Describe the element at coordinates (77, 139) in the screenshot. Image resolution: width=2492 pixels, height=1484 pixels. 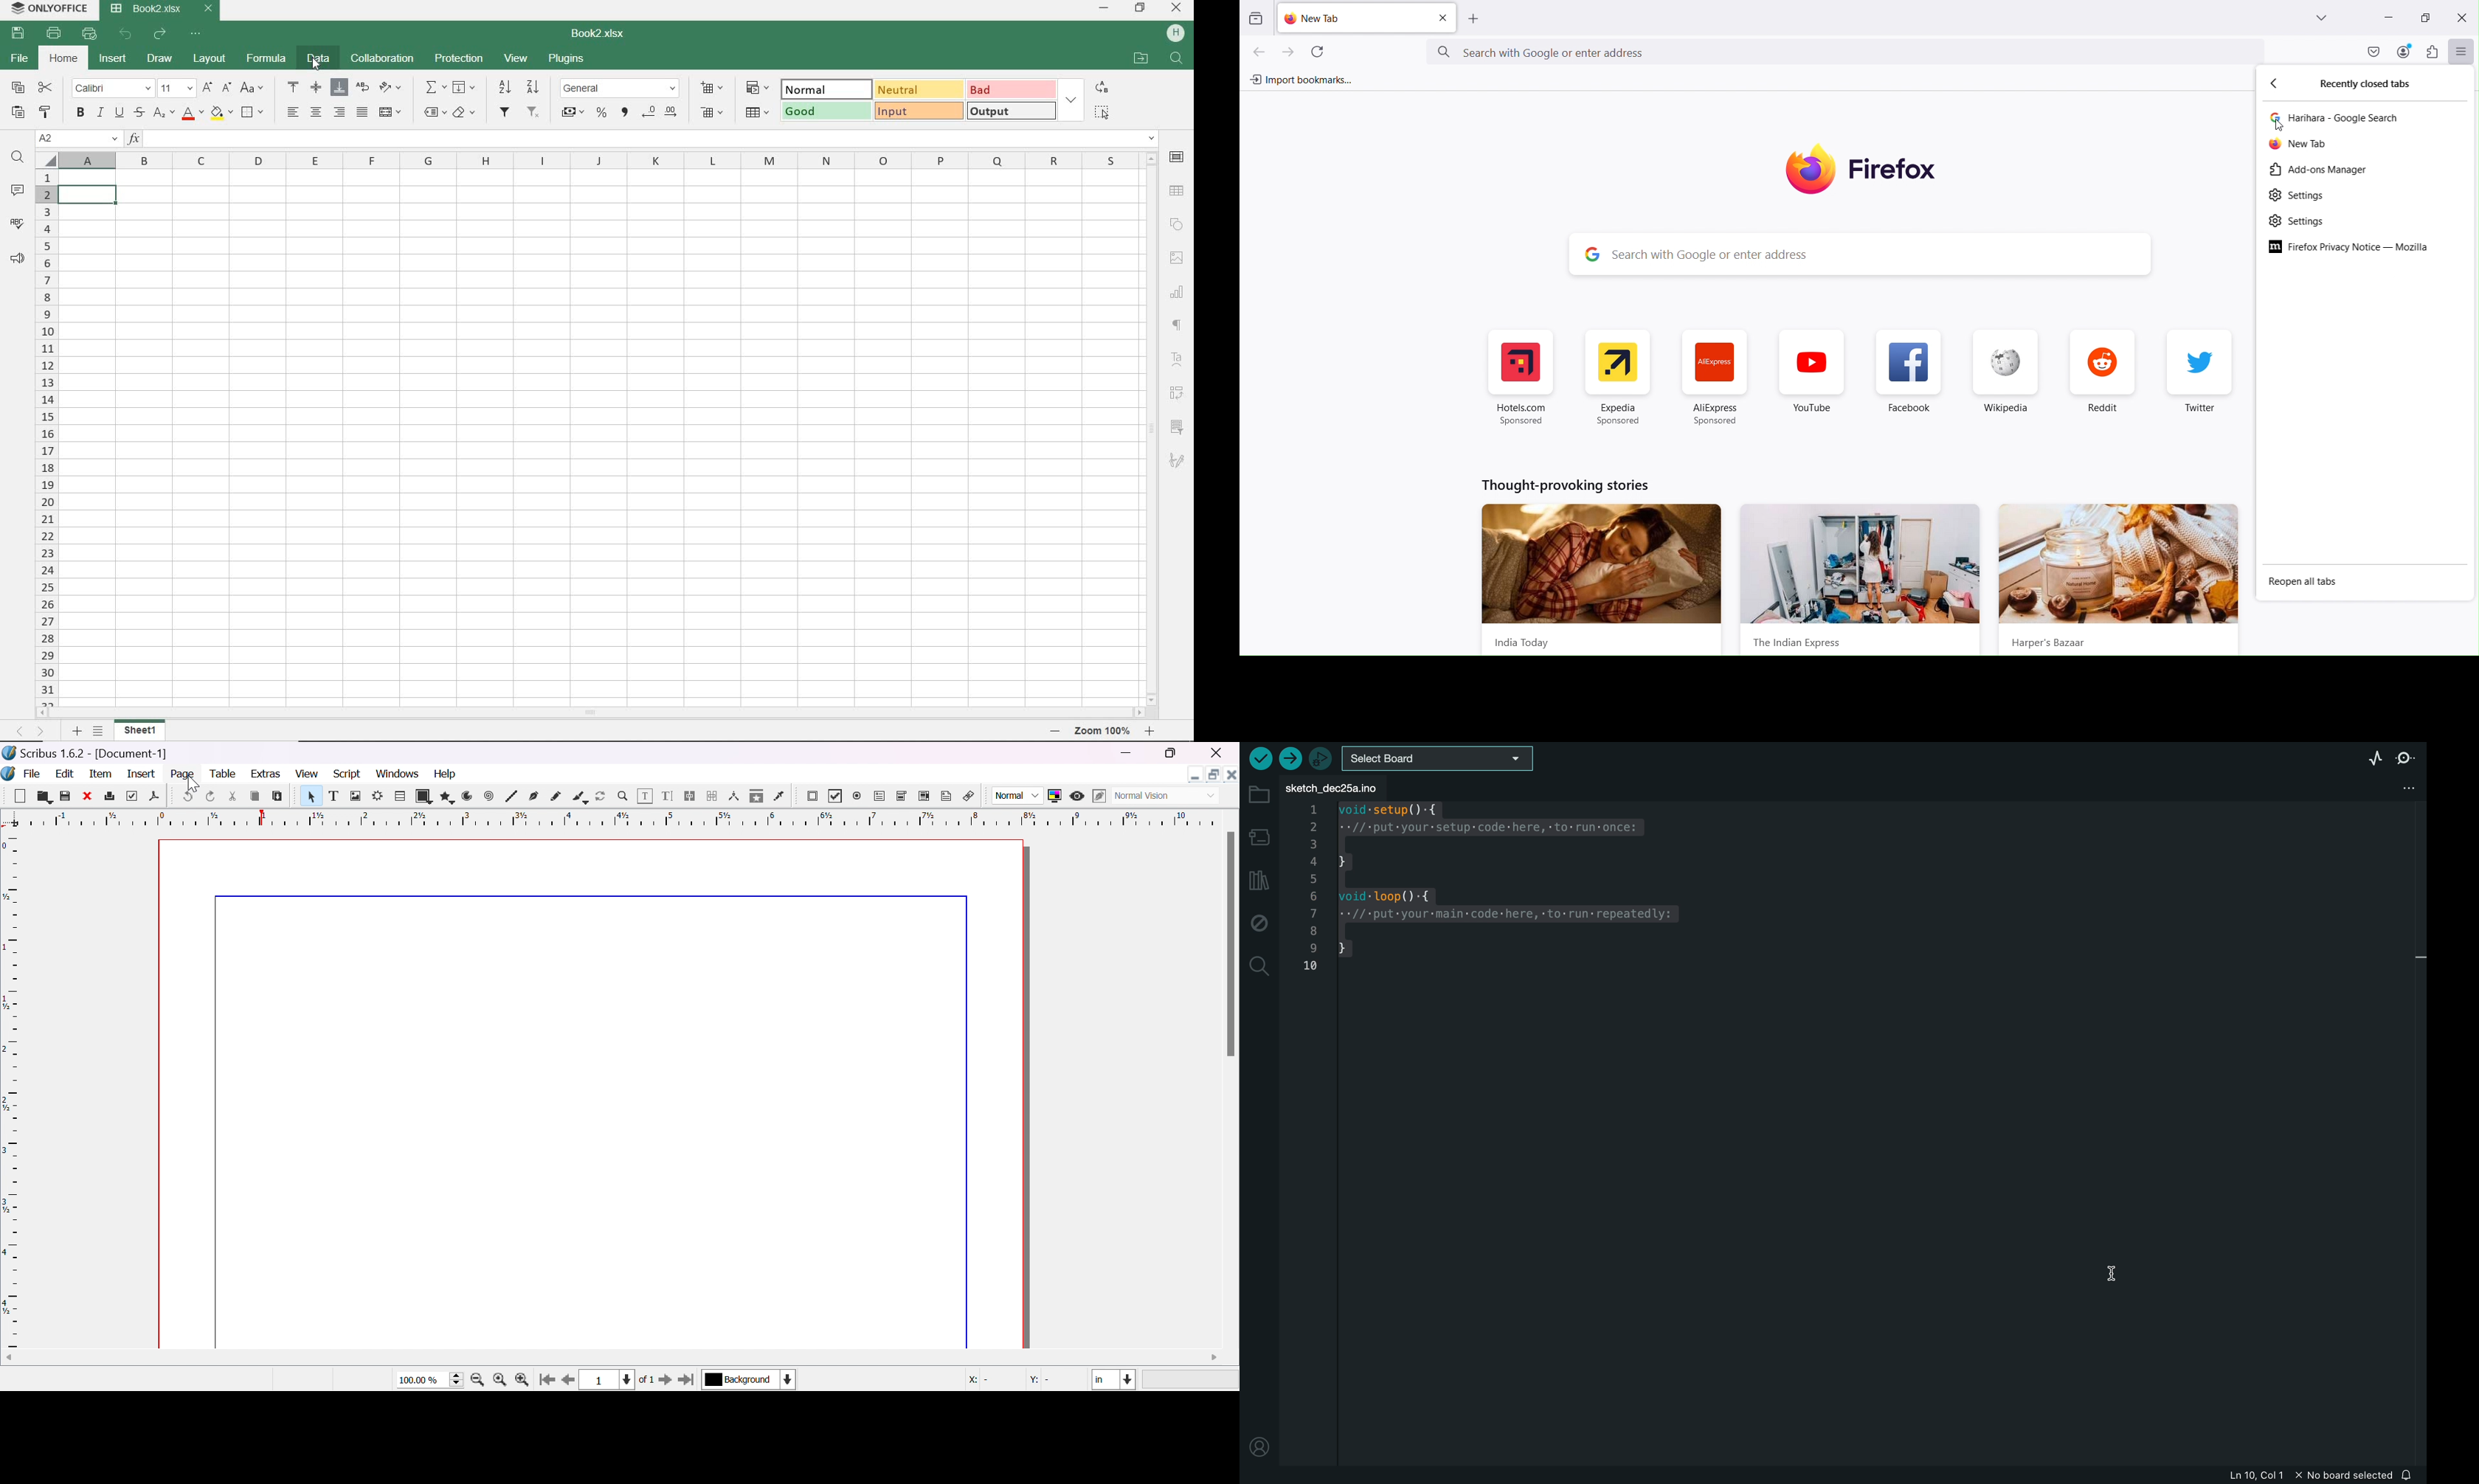
I see `NAME MANAGER` at that location.